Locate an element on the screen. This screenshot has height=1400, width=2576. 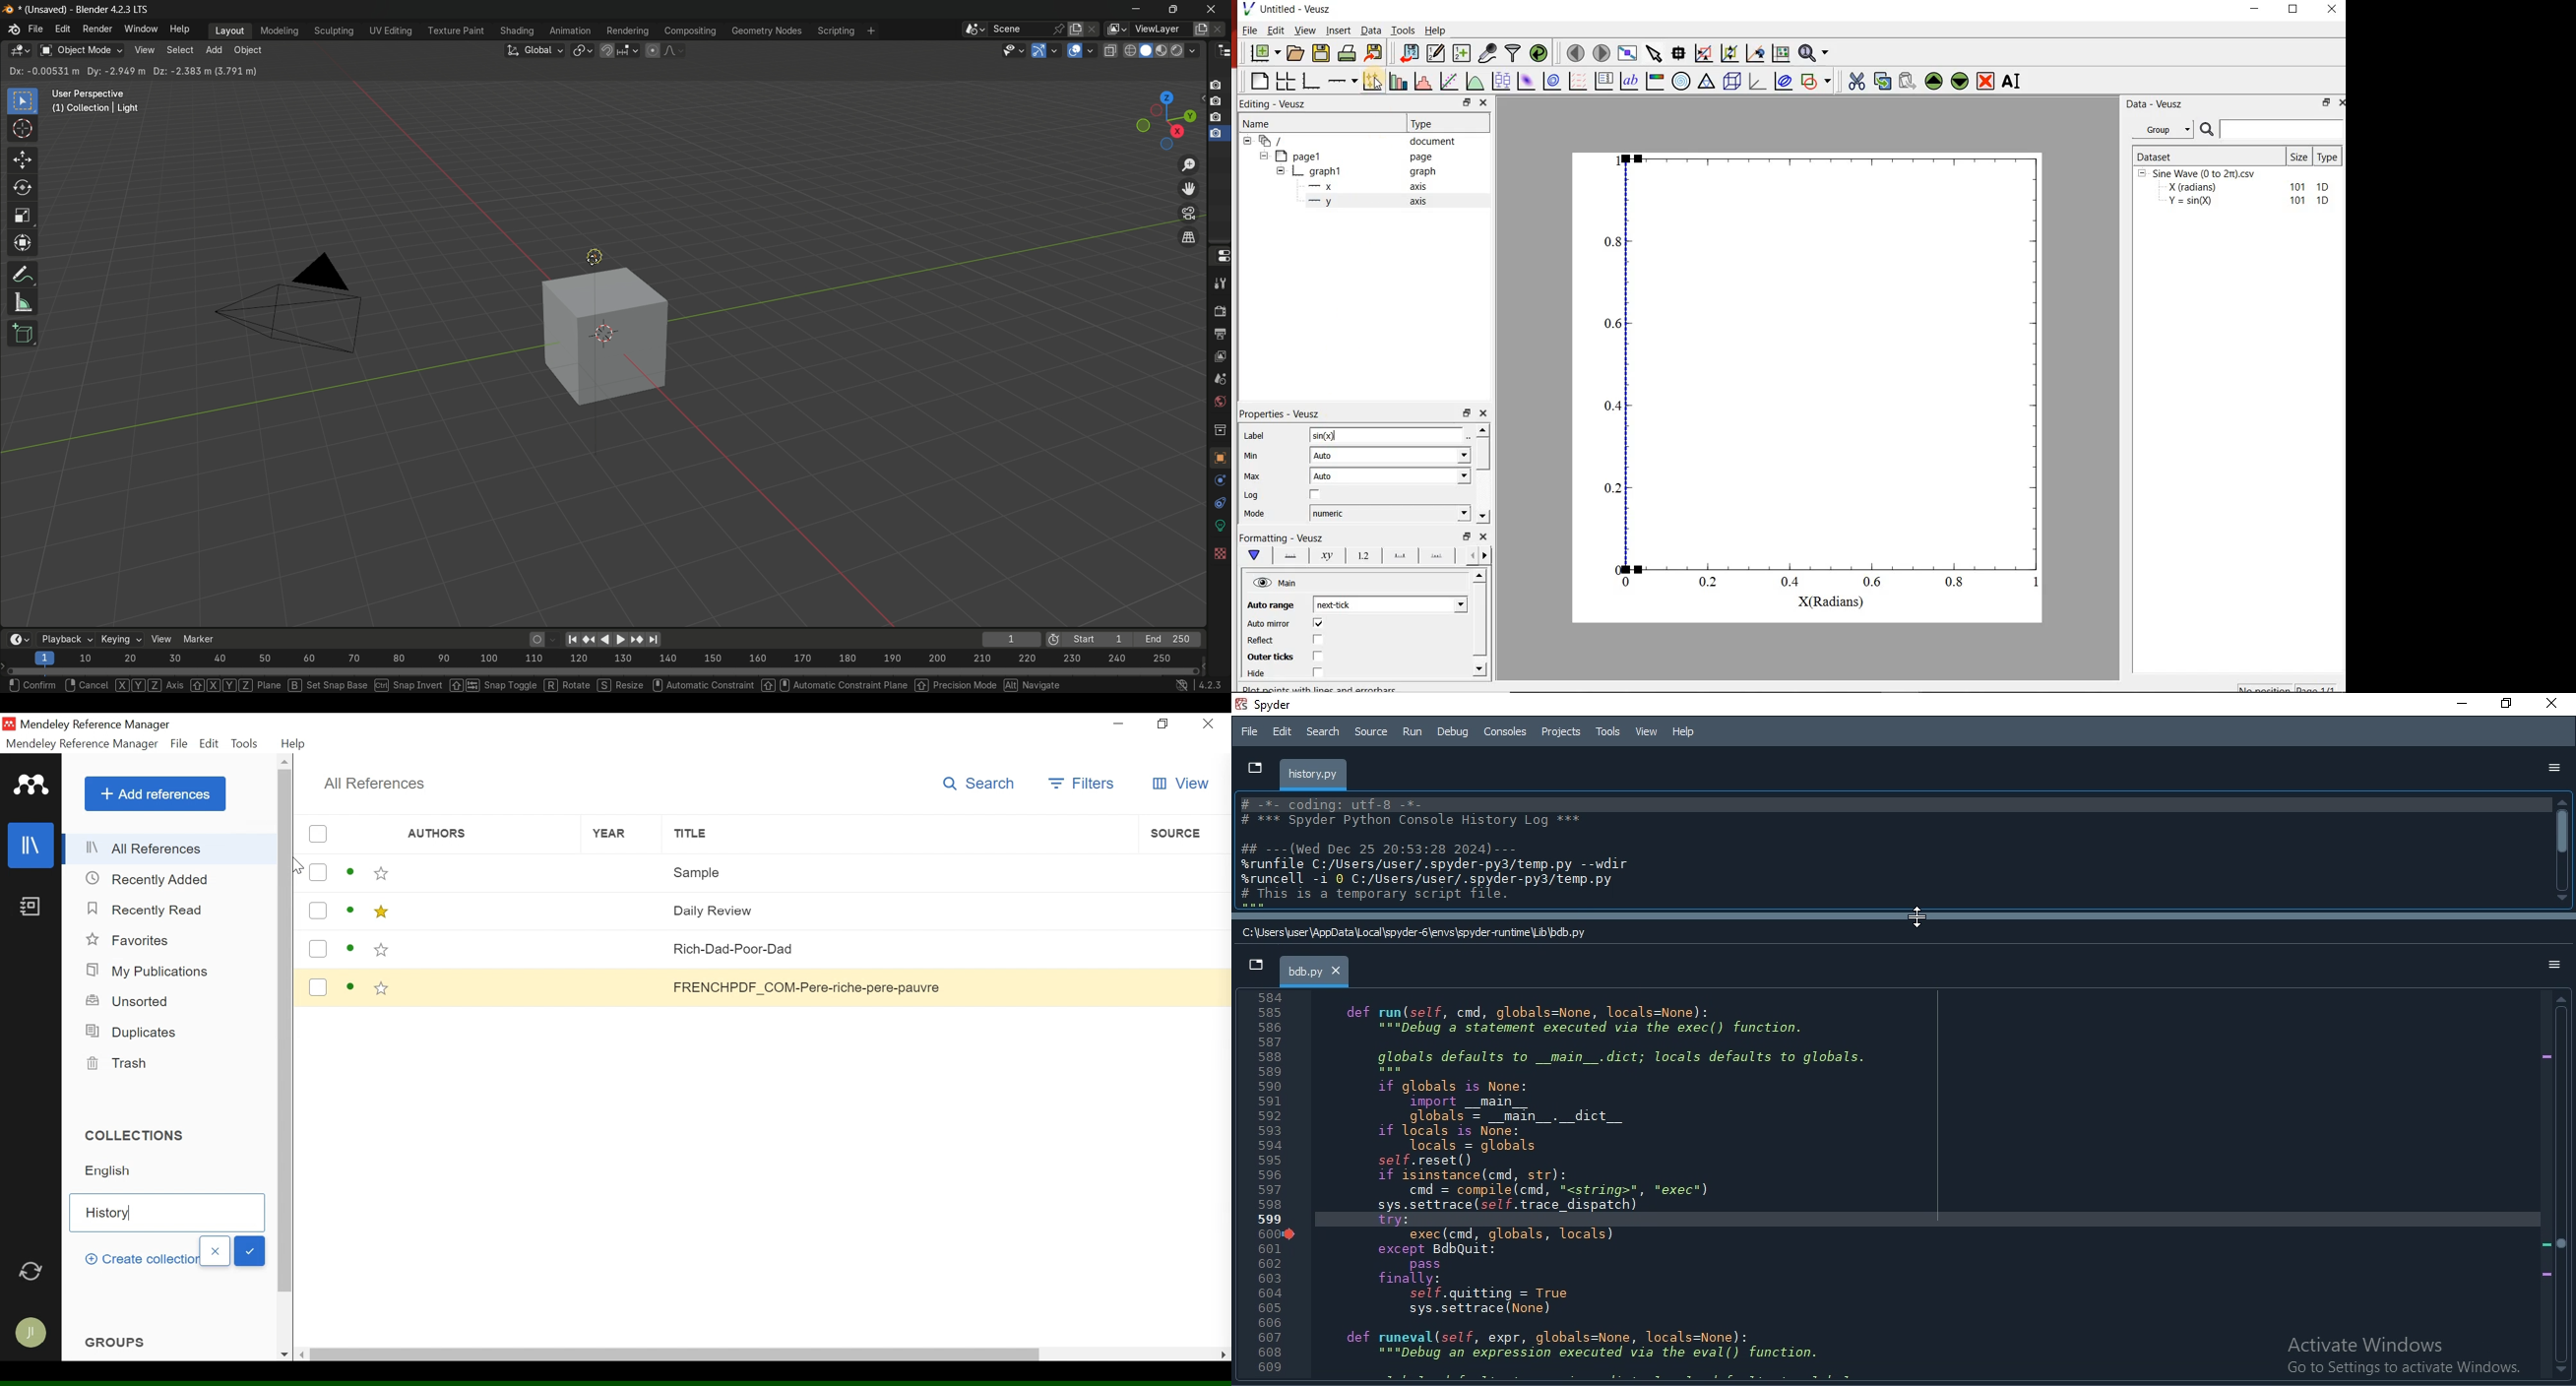
transformation orientation is located at coordinates (536, 50).